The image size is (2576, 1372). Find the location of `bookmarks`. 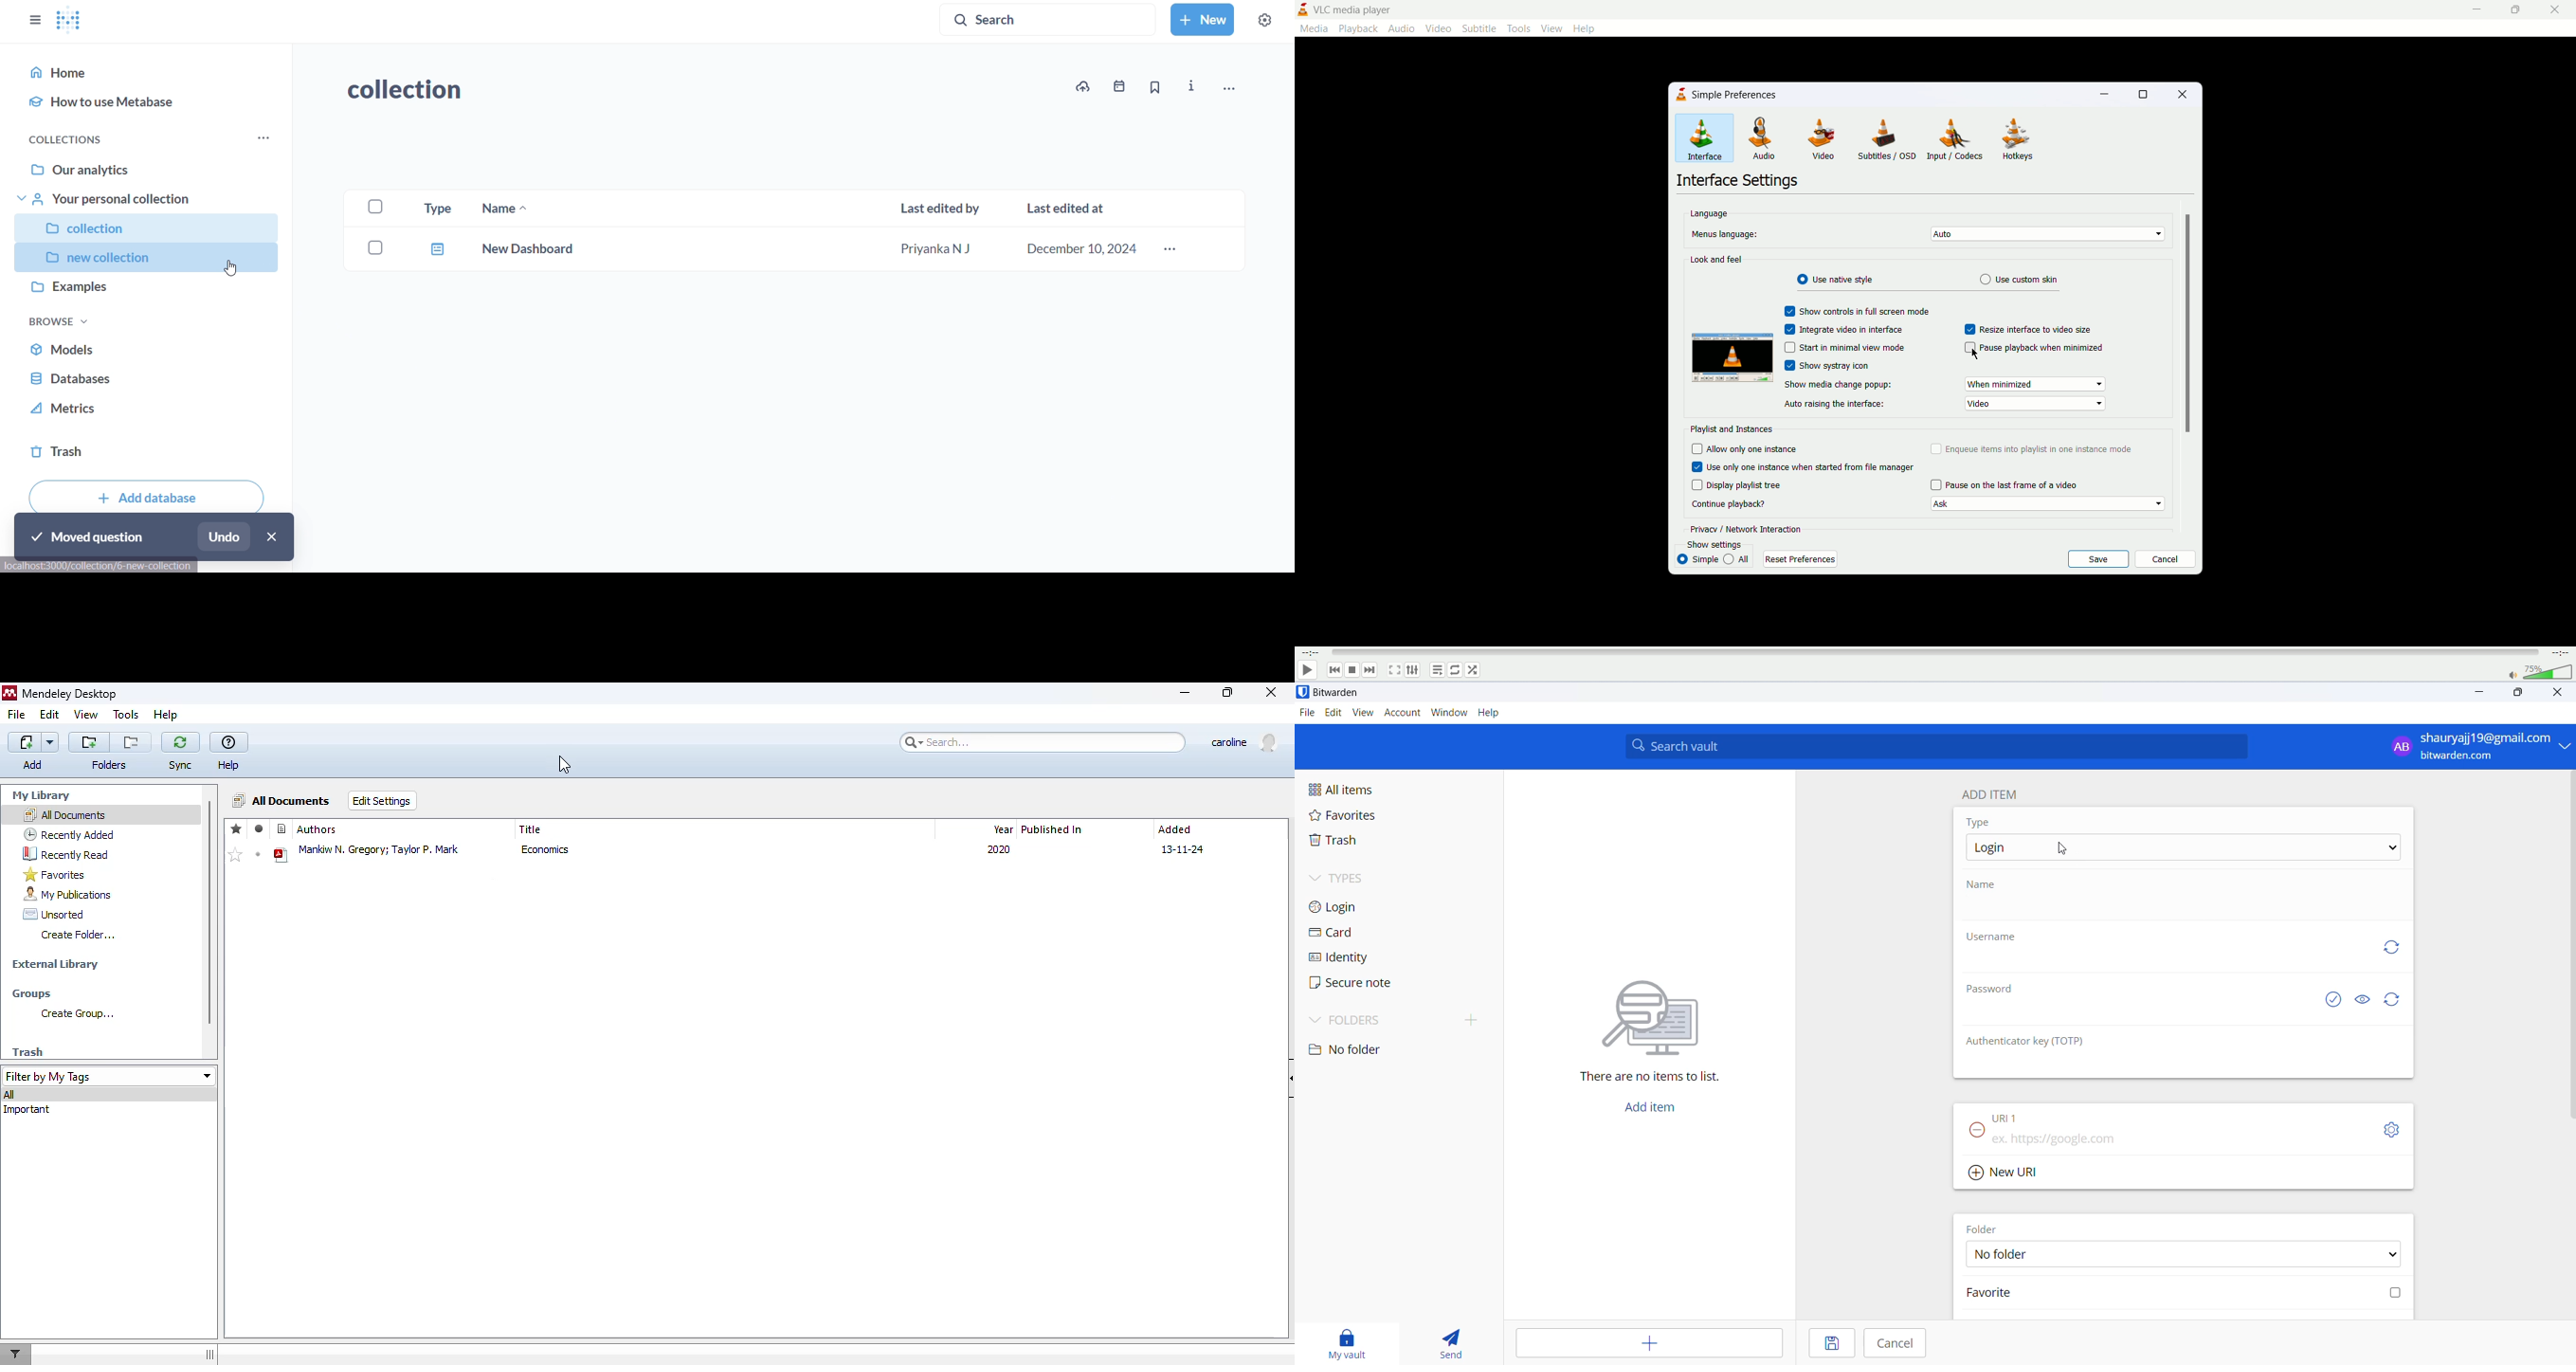

bookmarks is located at coordinates (1153, 88).